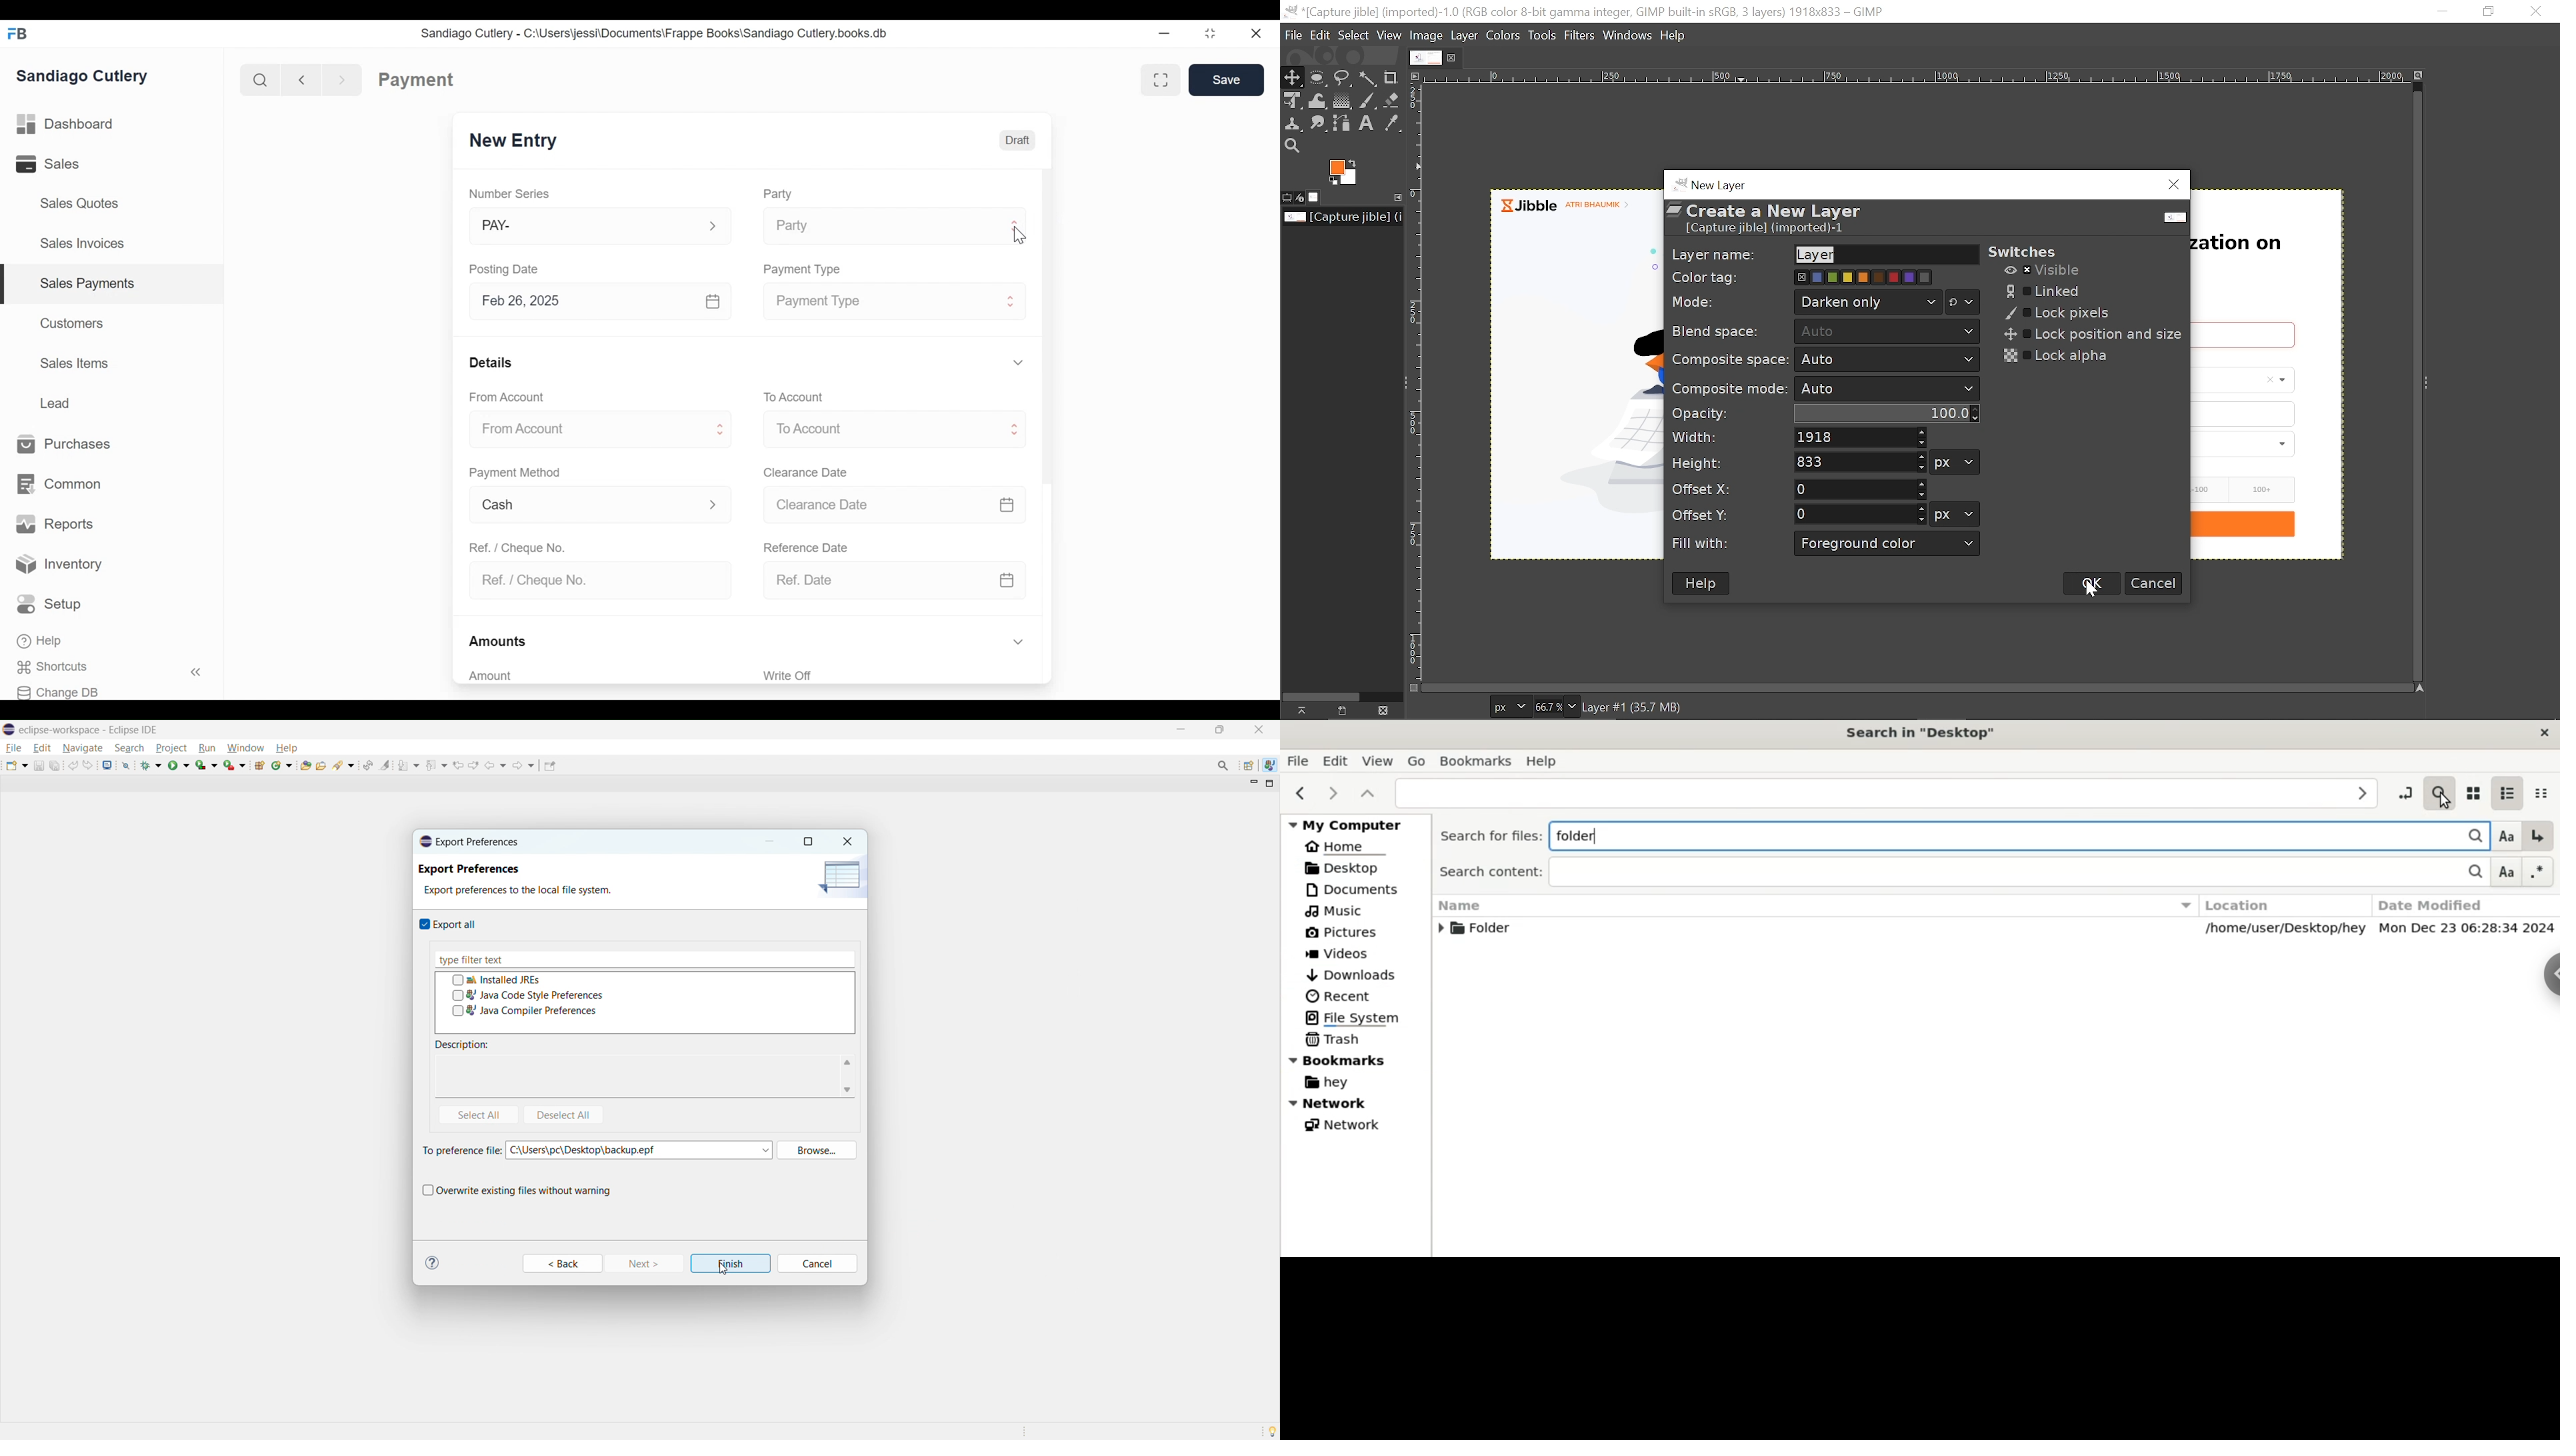  Describe the element at coordinates (1340, 711) in the screenshot. I see `link` at that location.